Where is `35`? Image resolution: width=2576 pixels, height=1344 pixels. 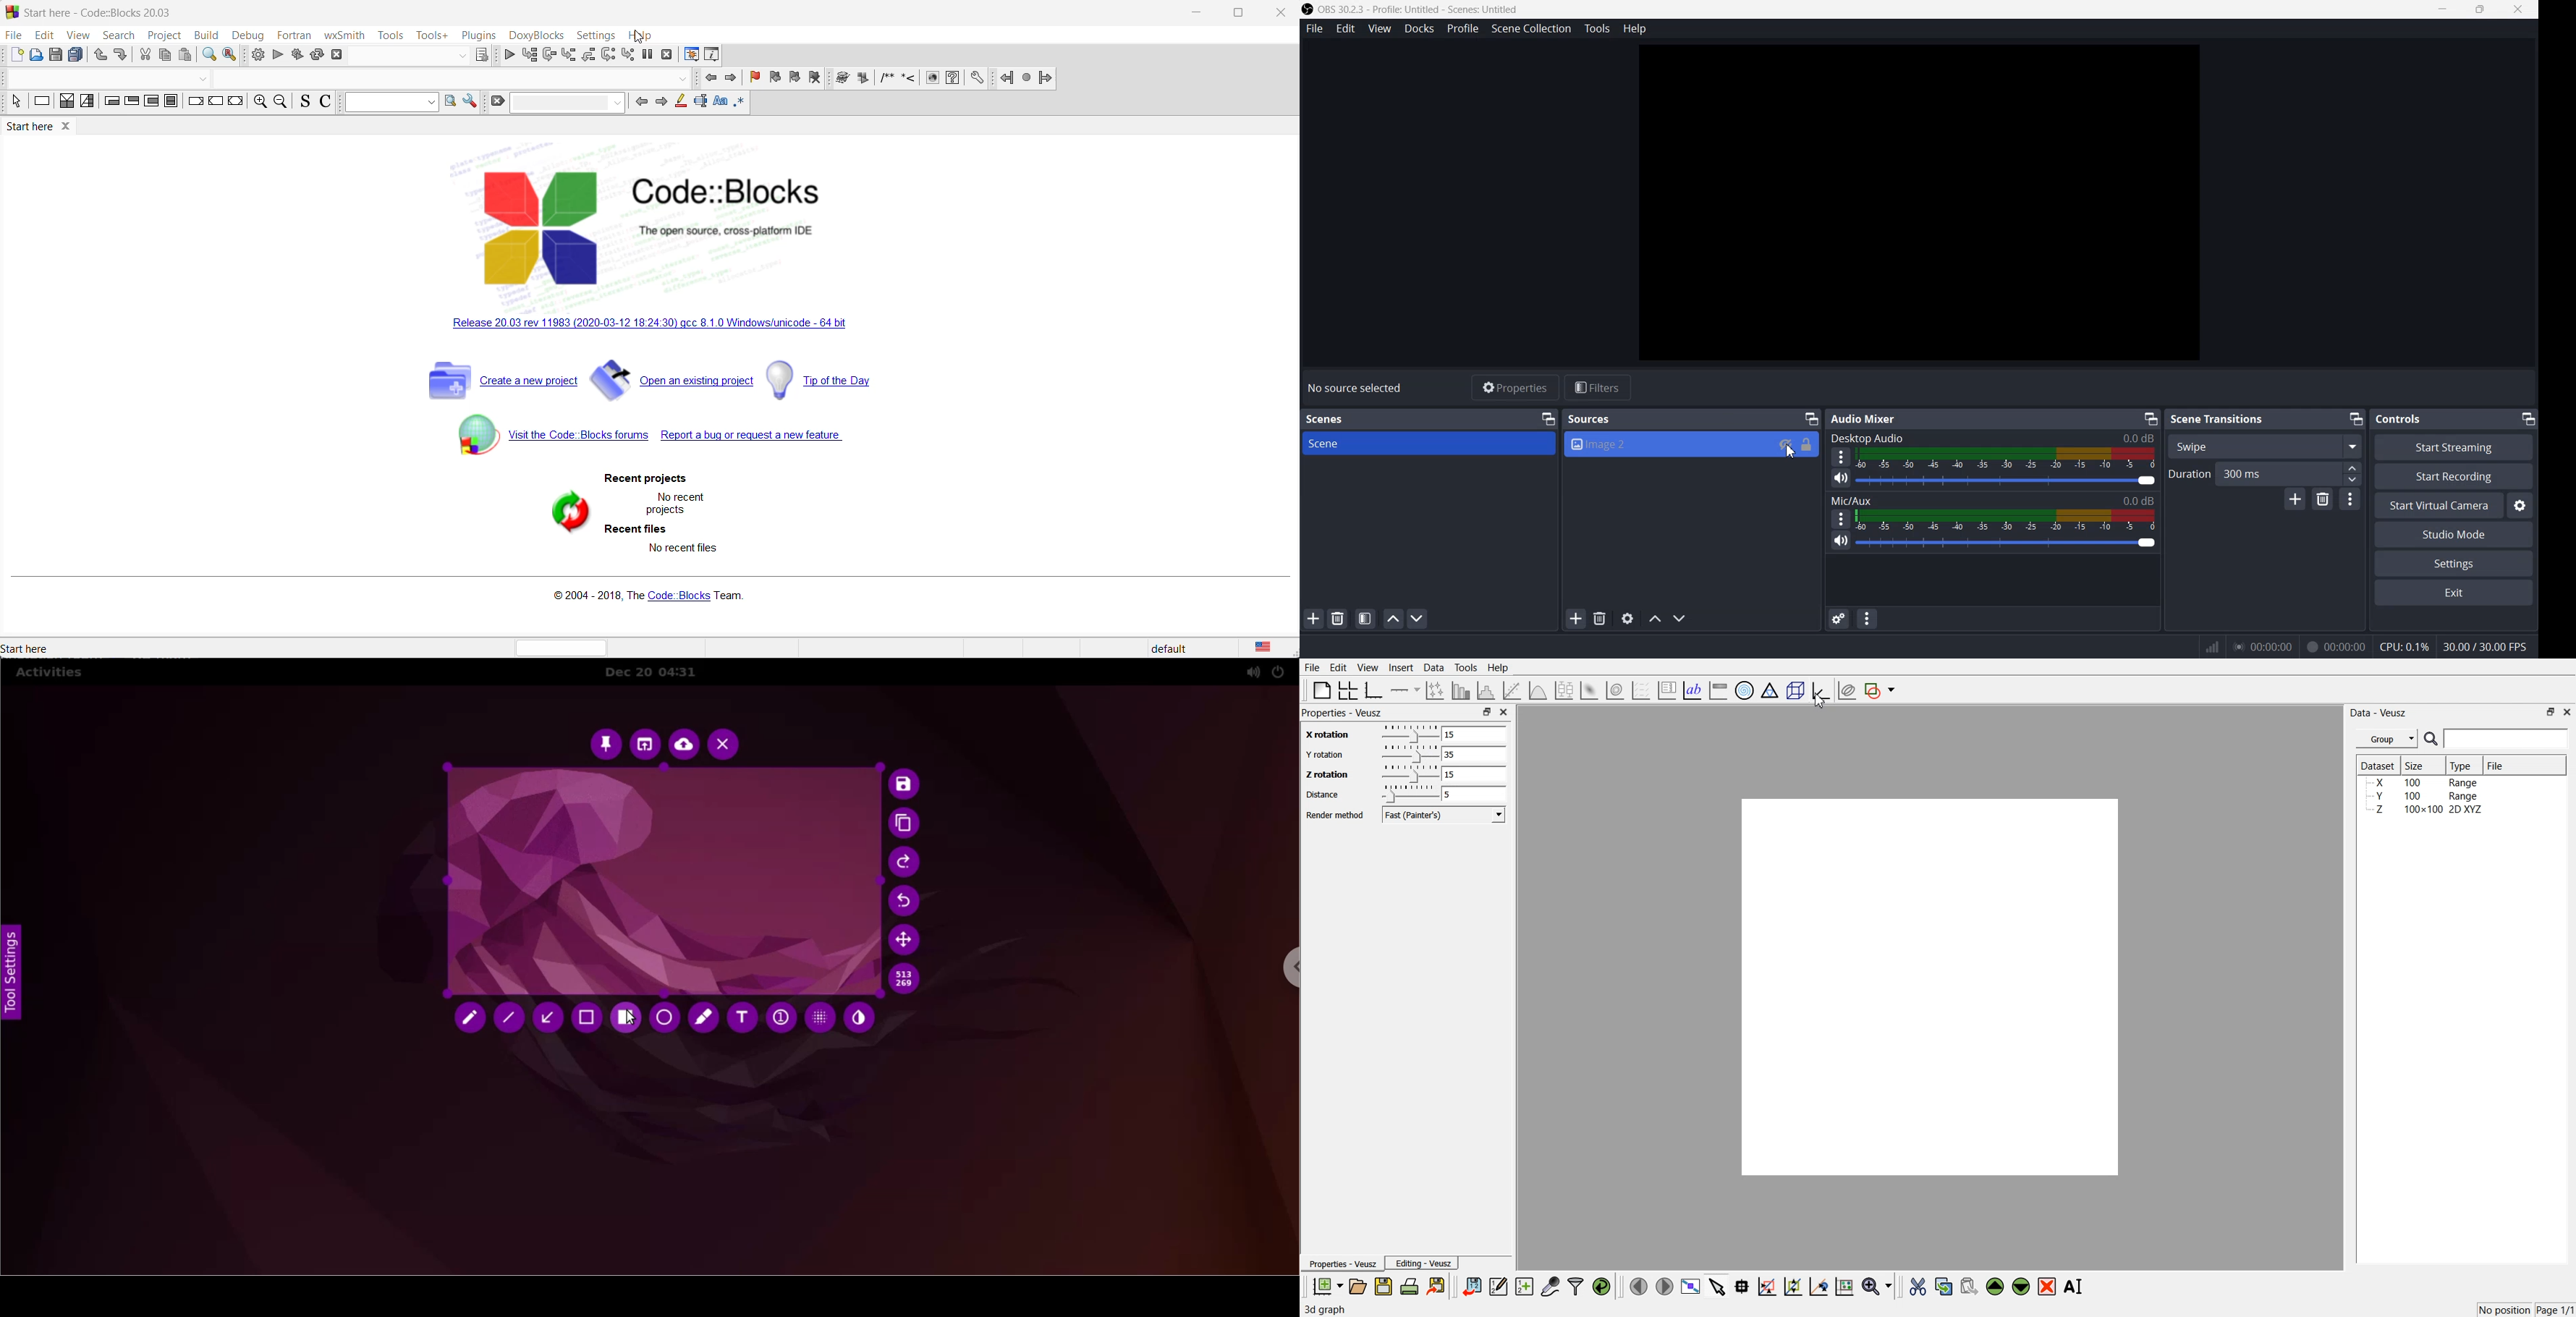
35 is located at coordinates (1474, 754).